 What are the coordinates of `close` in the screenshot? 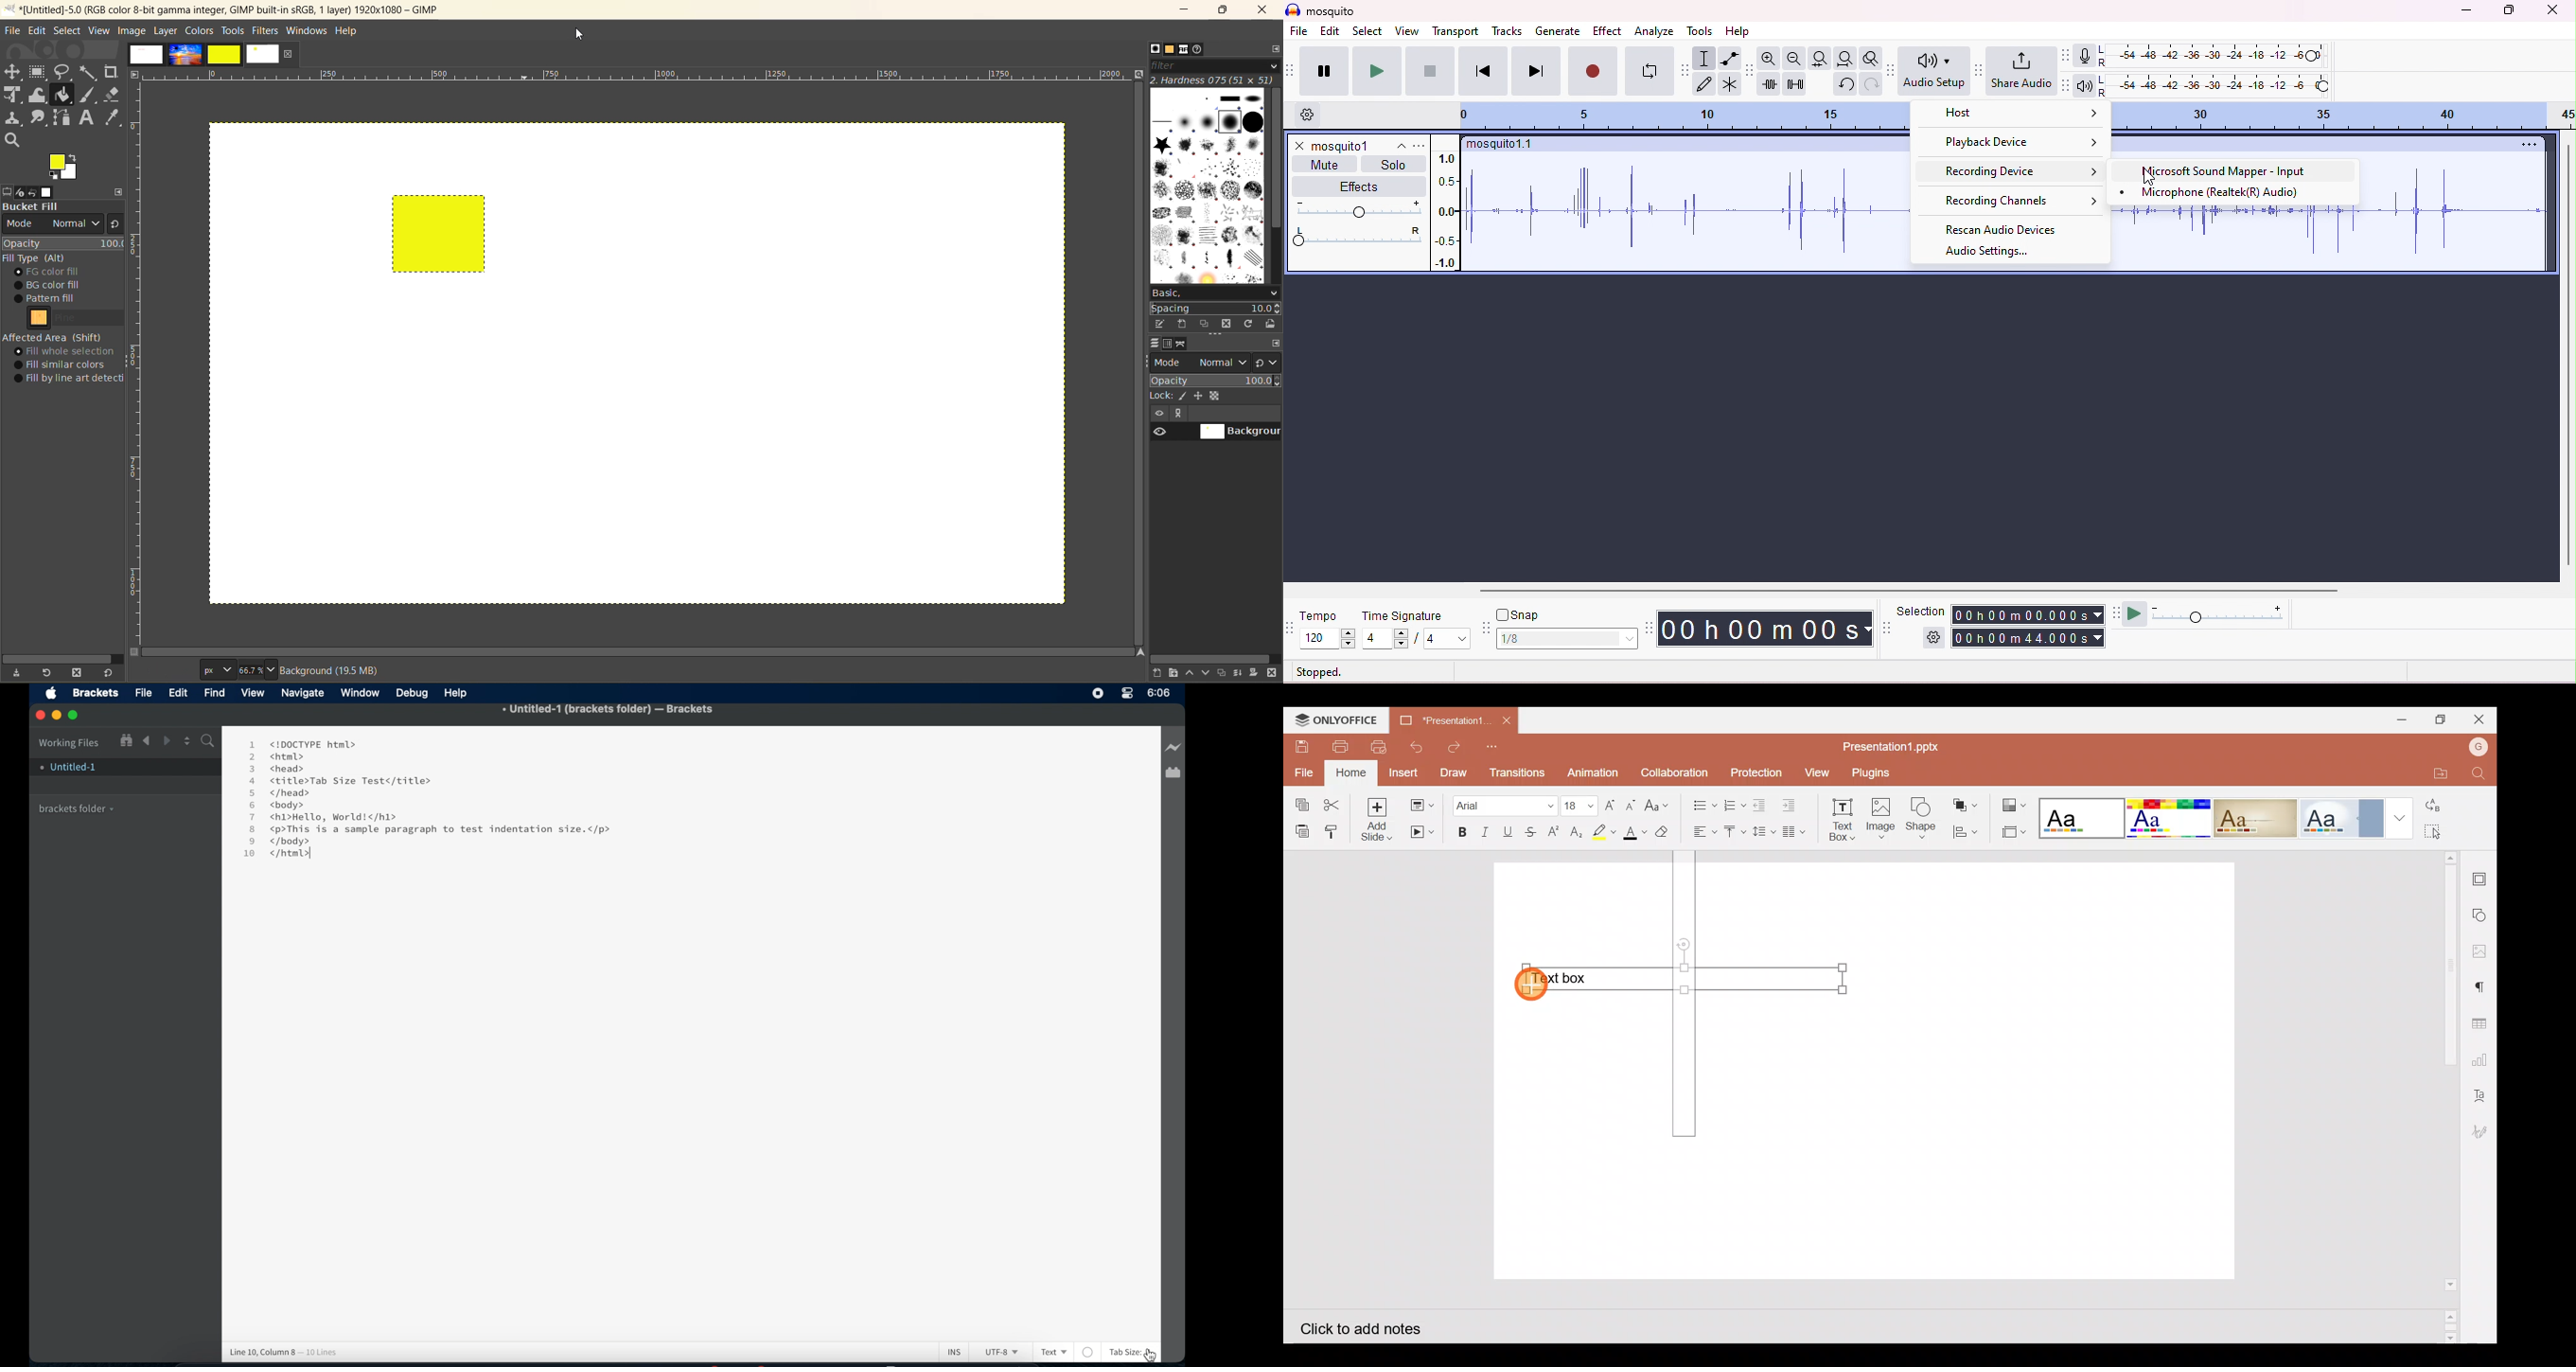 It's located at (1266, 9).